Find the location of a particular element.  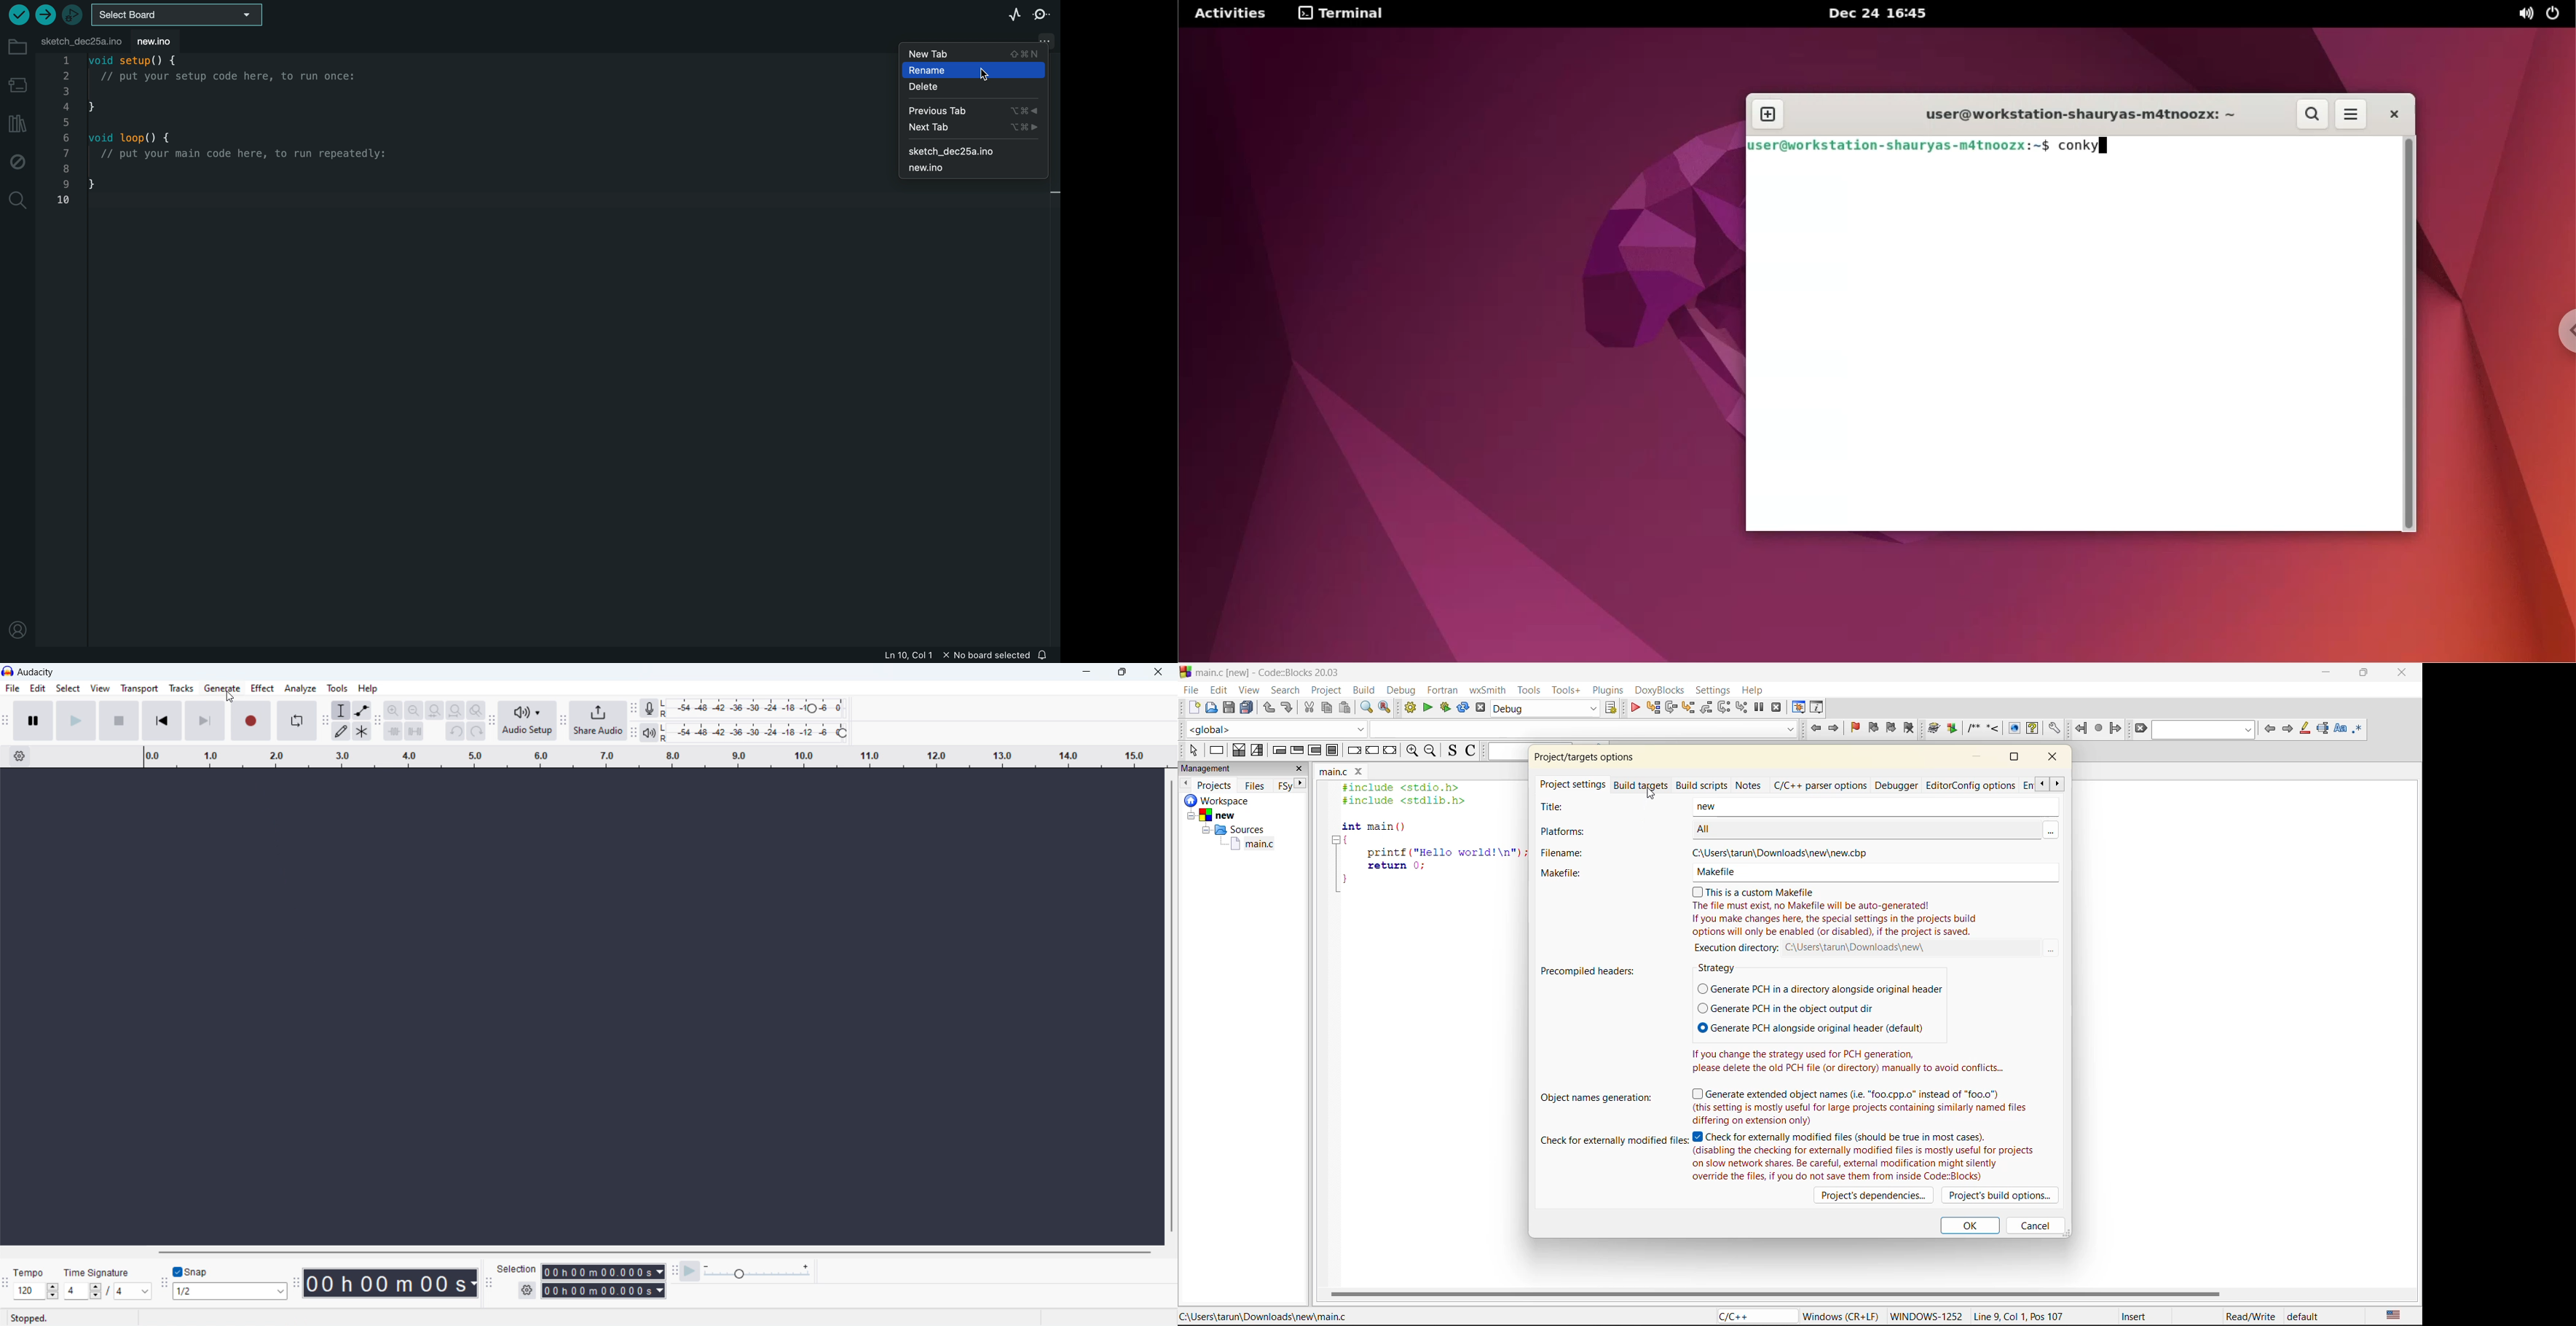

C/C++ is located at coordinates (1750, 1316).